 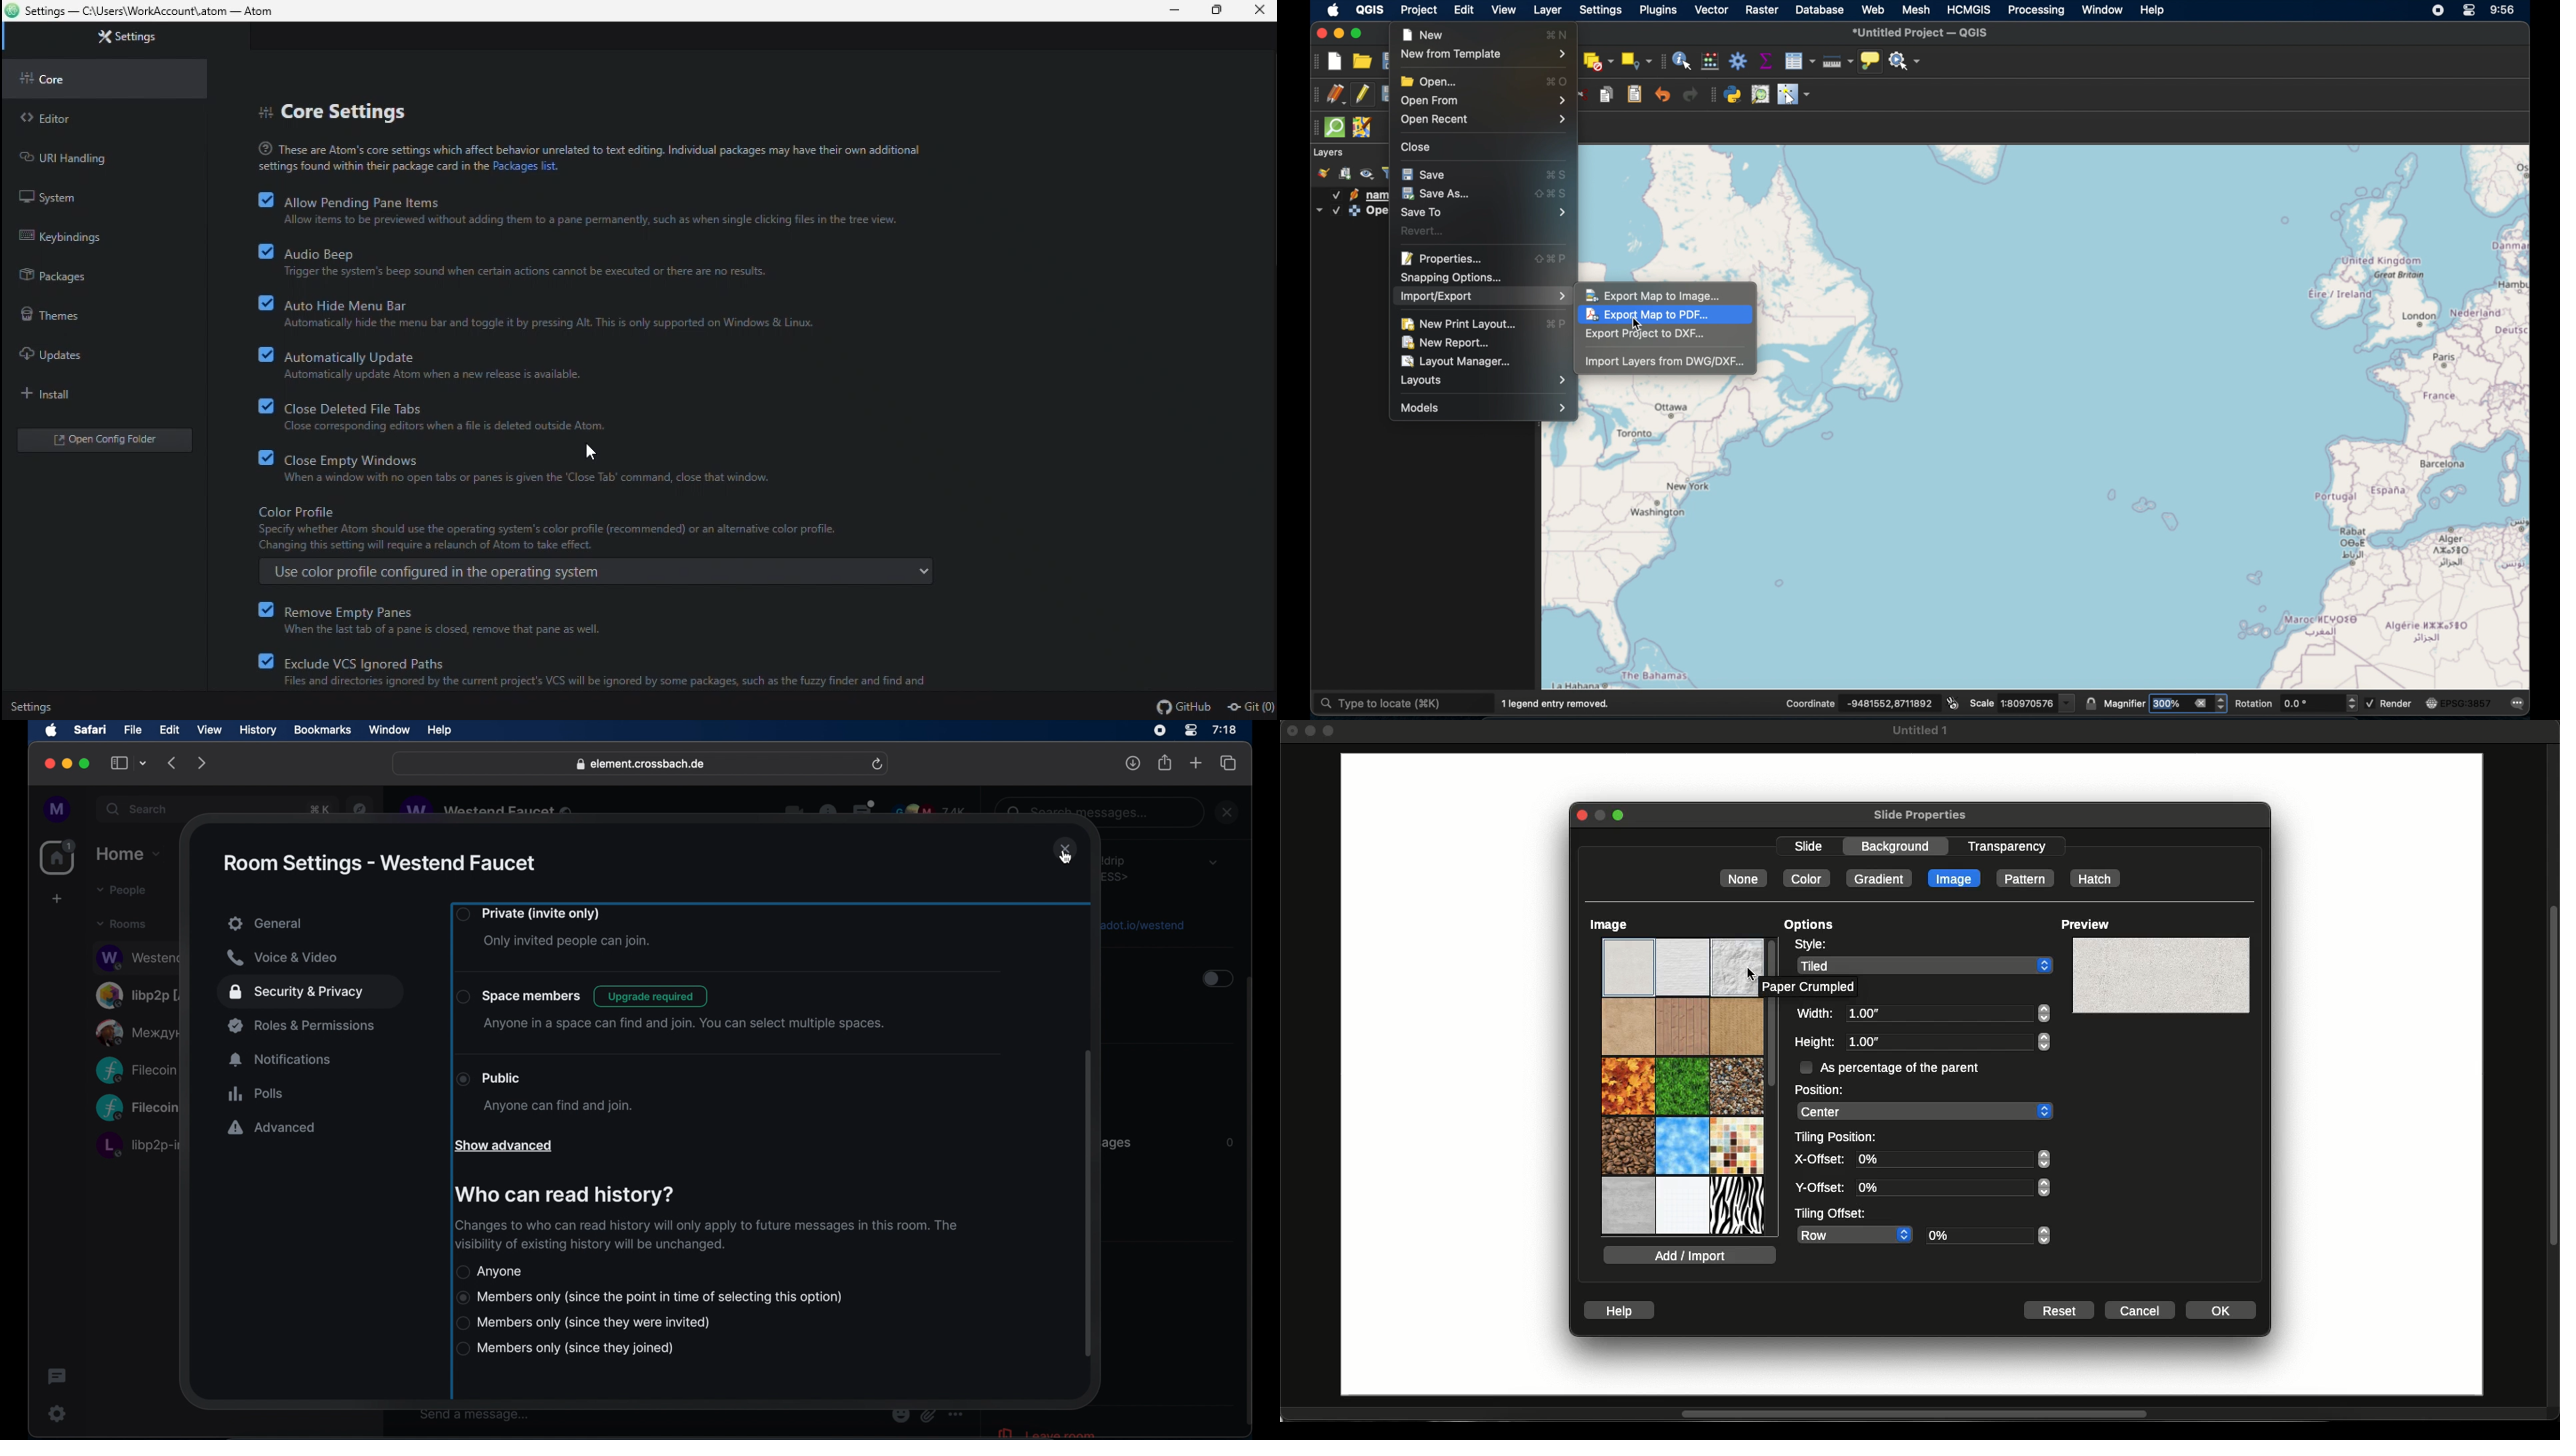 I want to click on view, so click(x=209, y=730).